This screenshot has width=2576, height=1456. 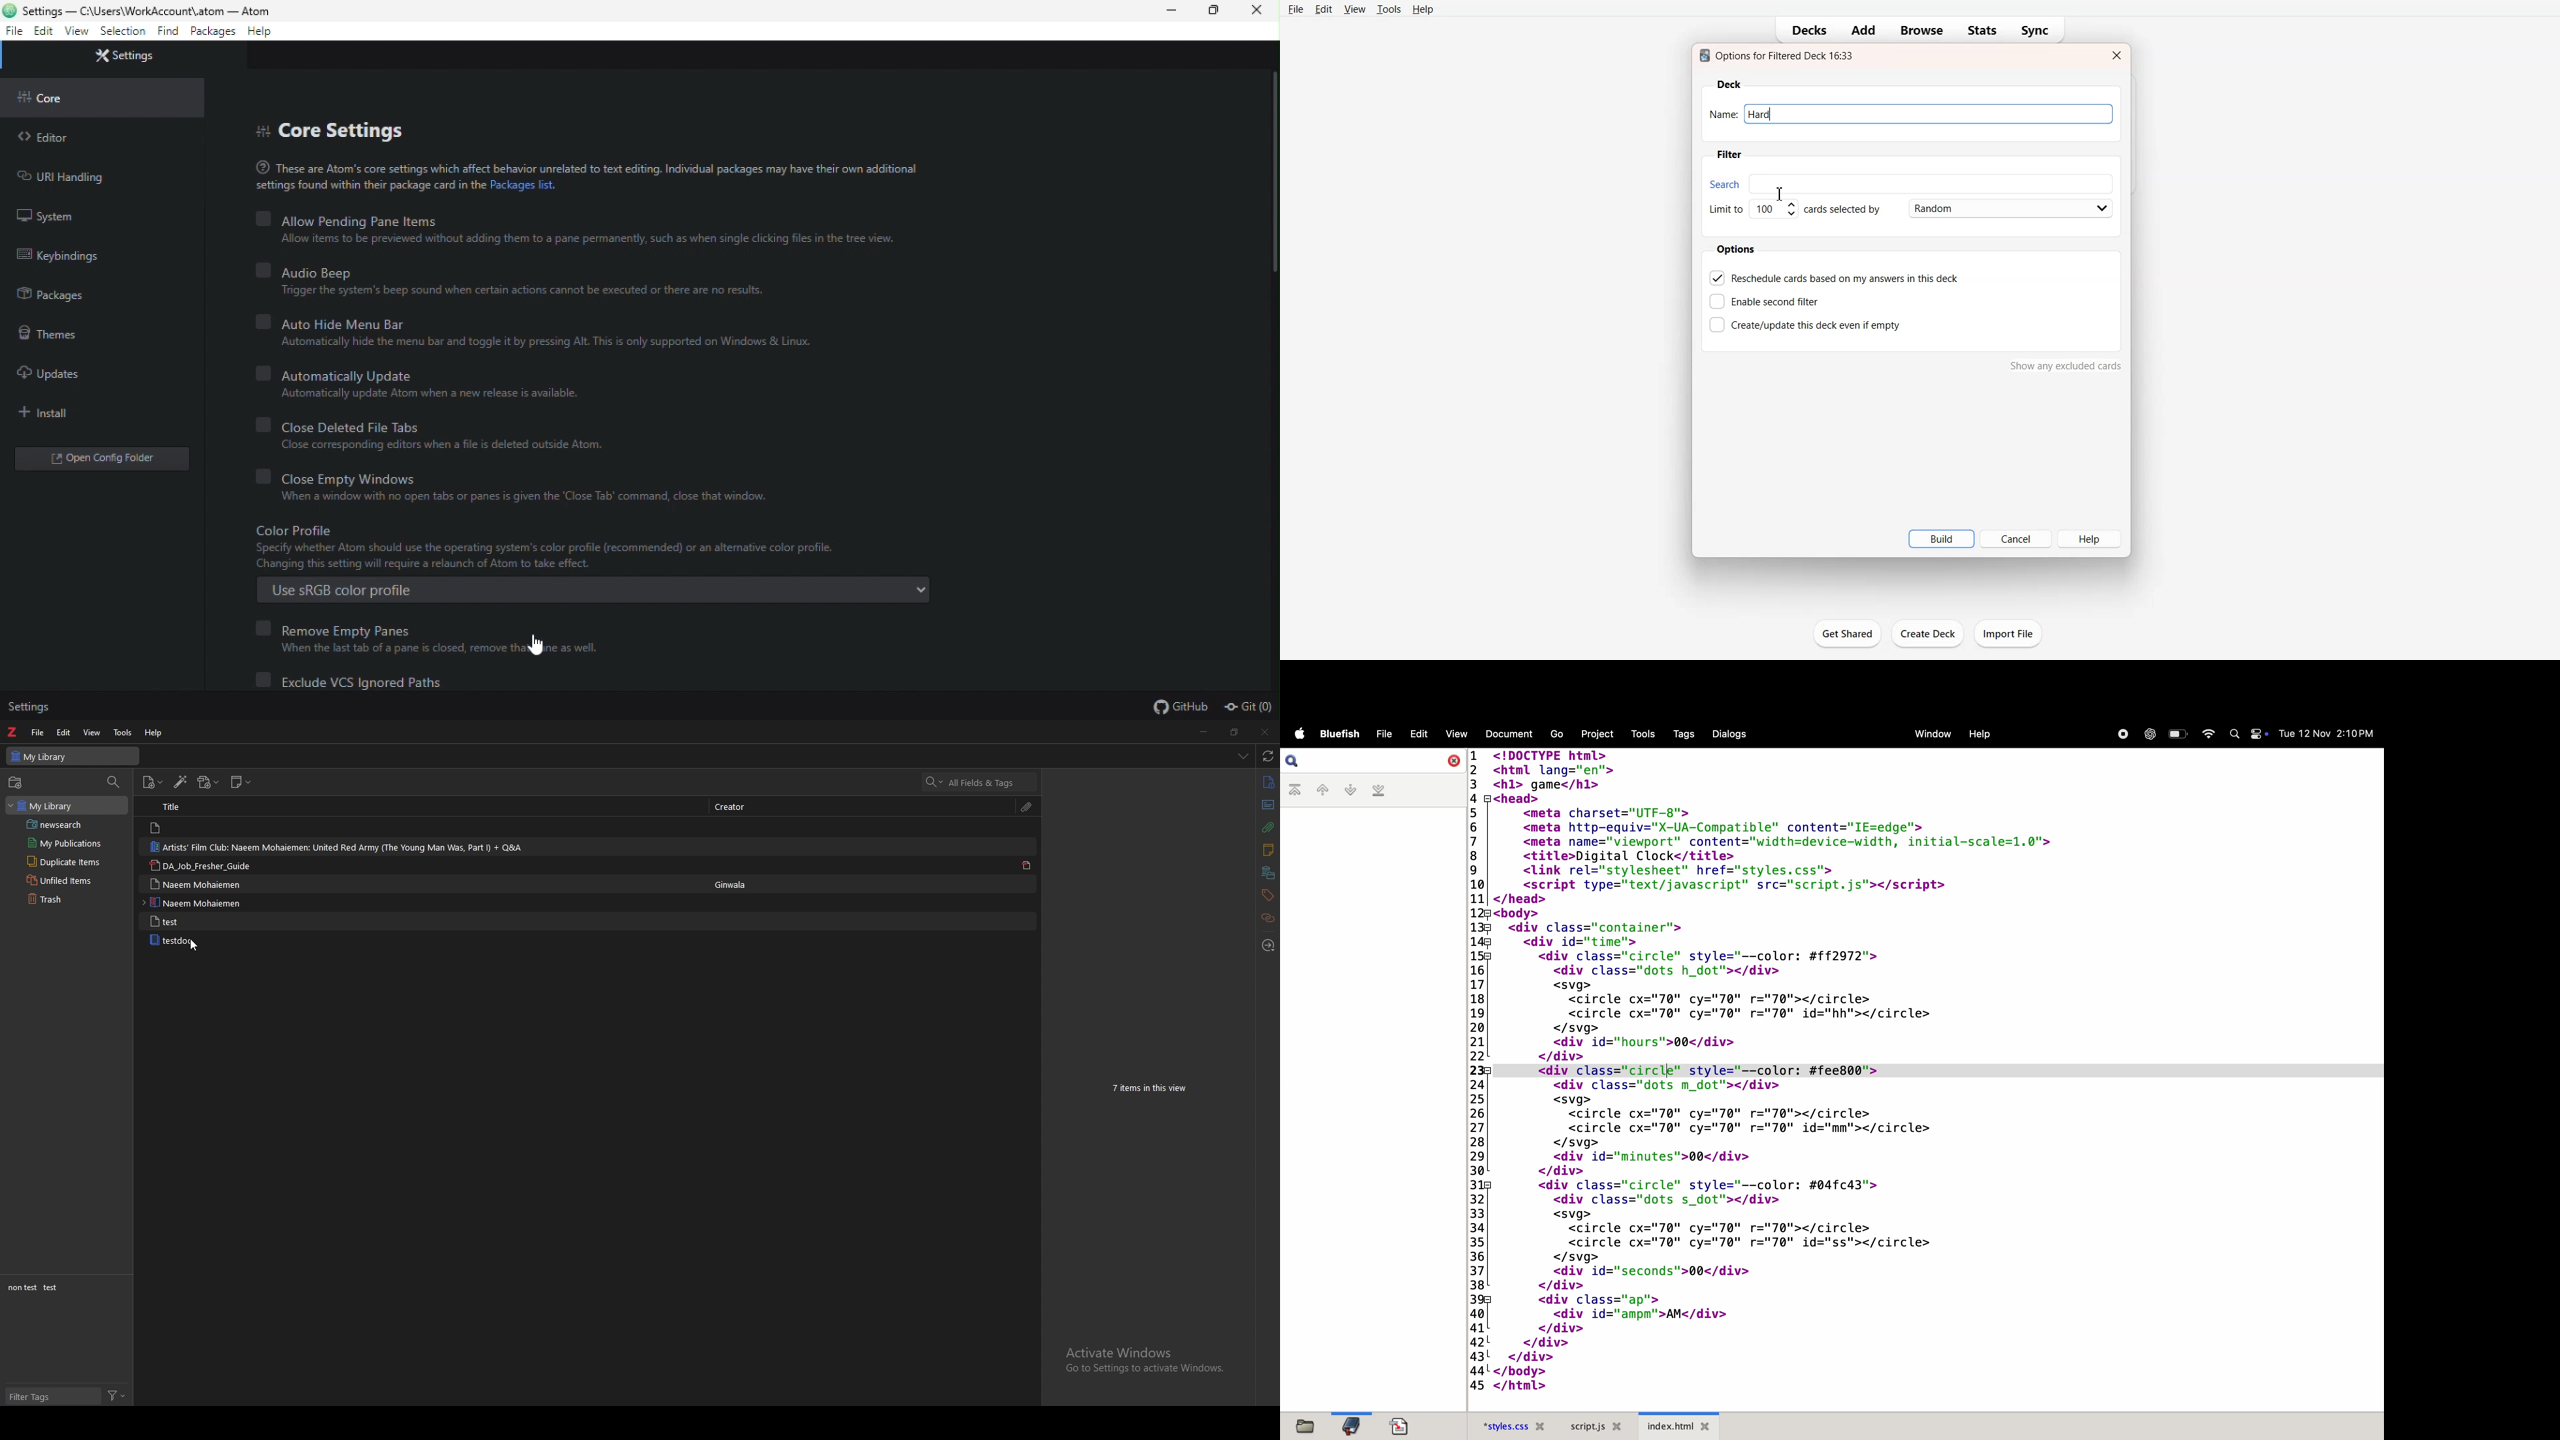 What do you see at coordinates (1026, 865) in the screenshot?
I see `pdf` at bounding box center [1026, 865].